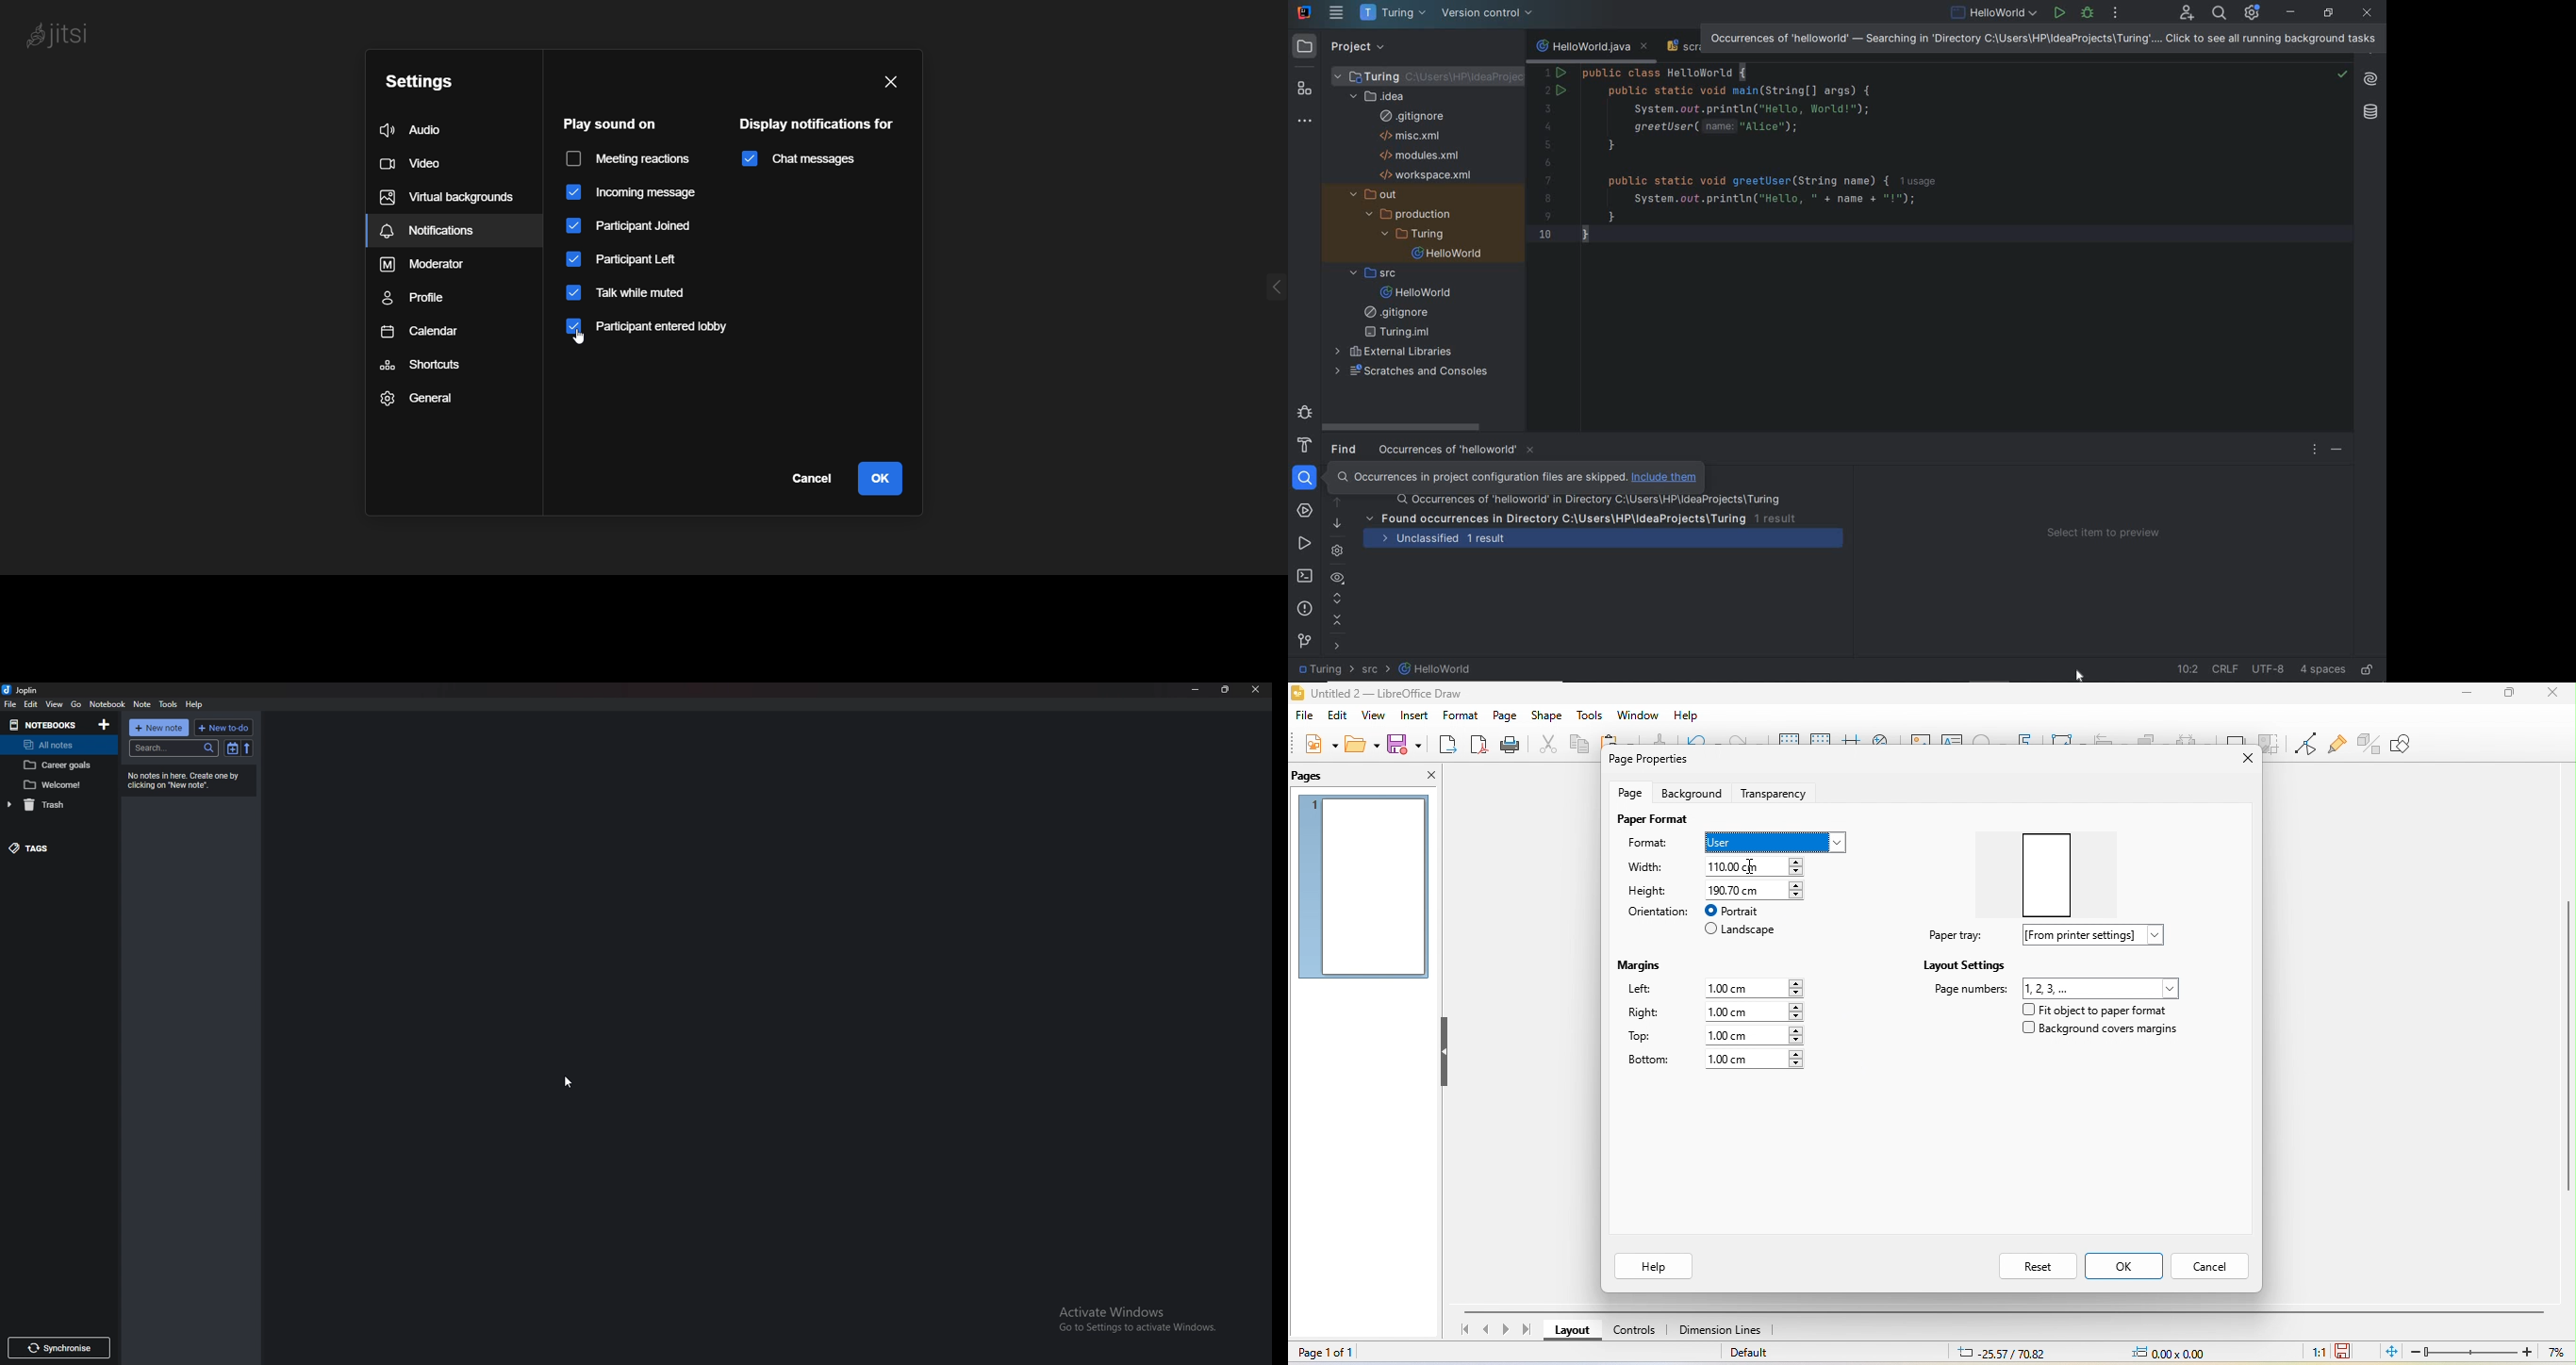  Describe the element at coordinates (32, 704) in the screenshot. I see `edit` at that location.